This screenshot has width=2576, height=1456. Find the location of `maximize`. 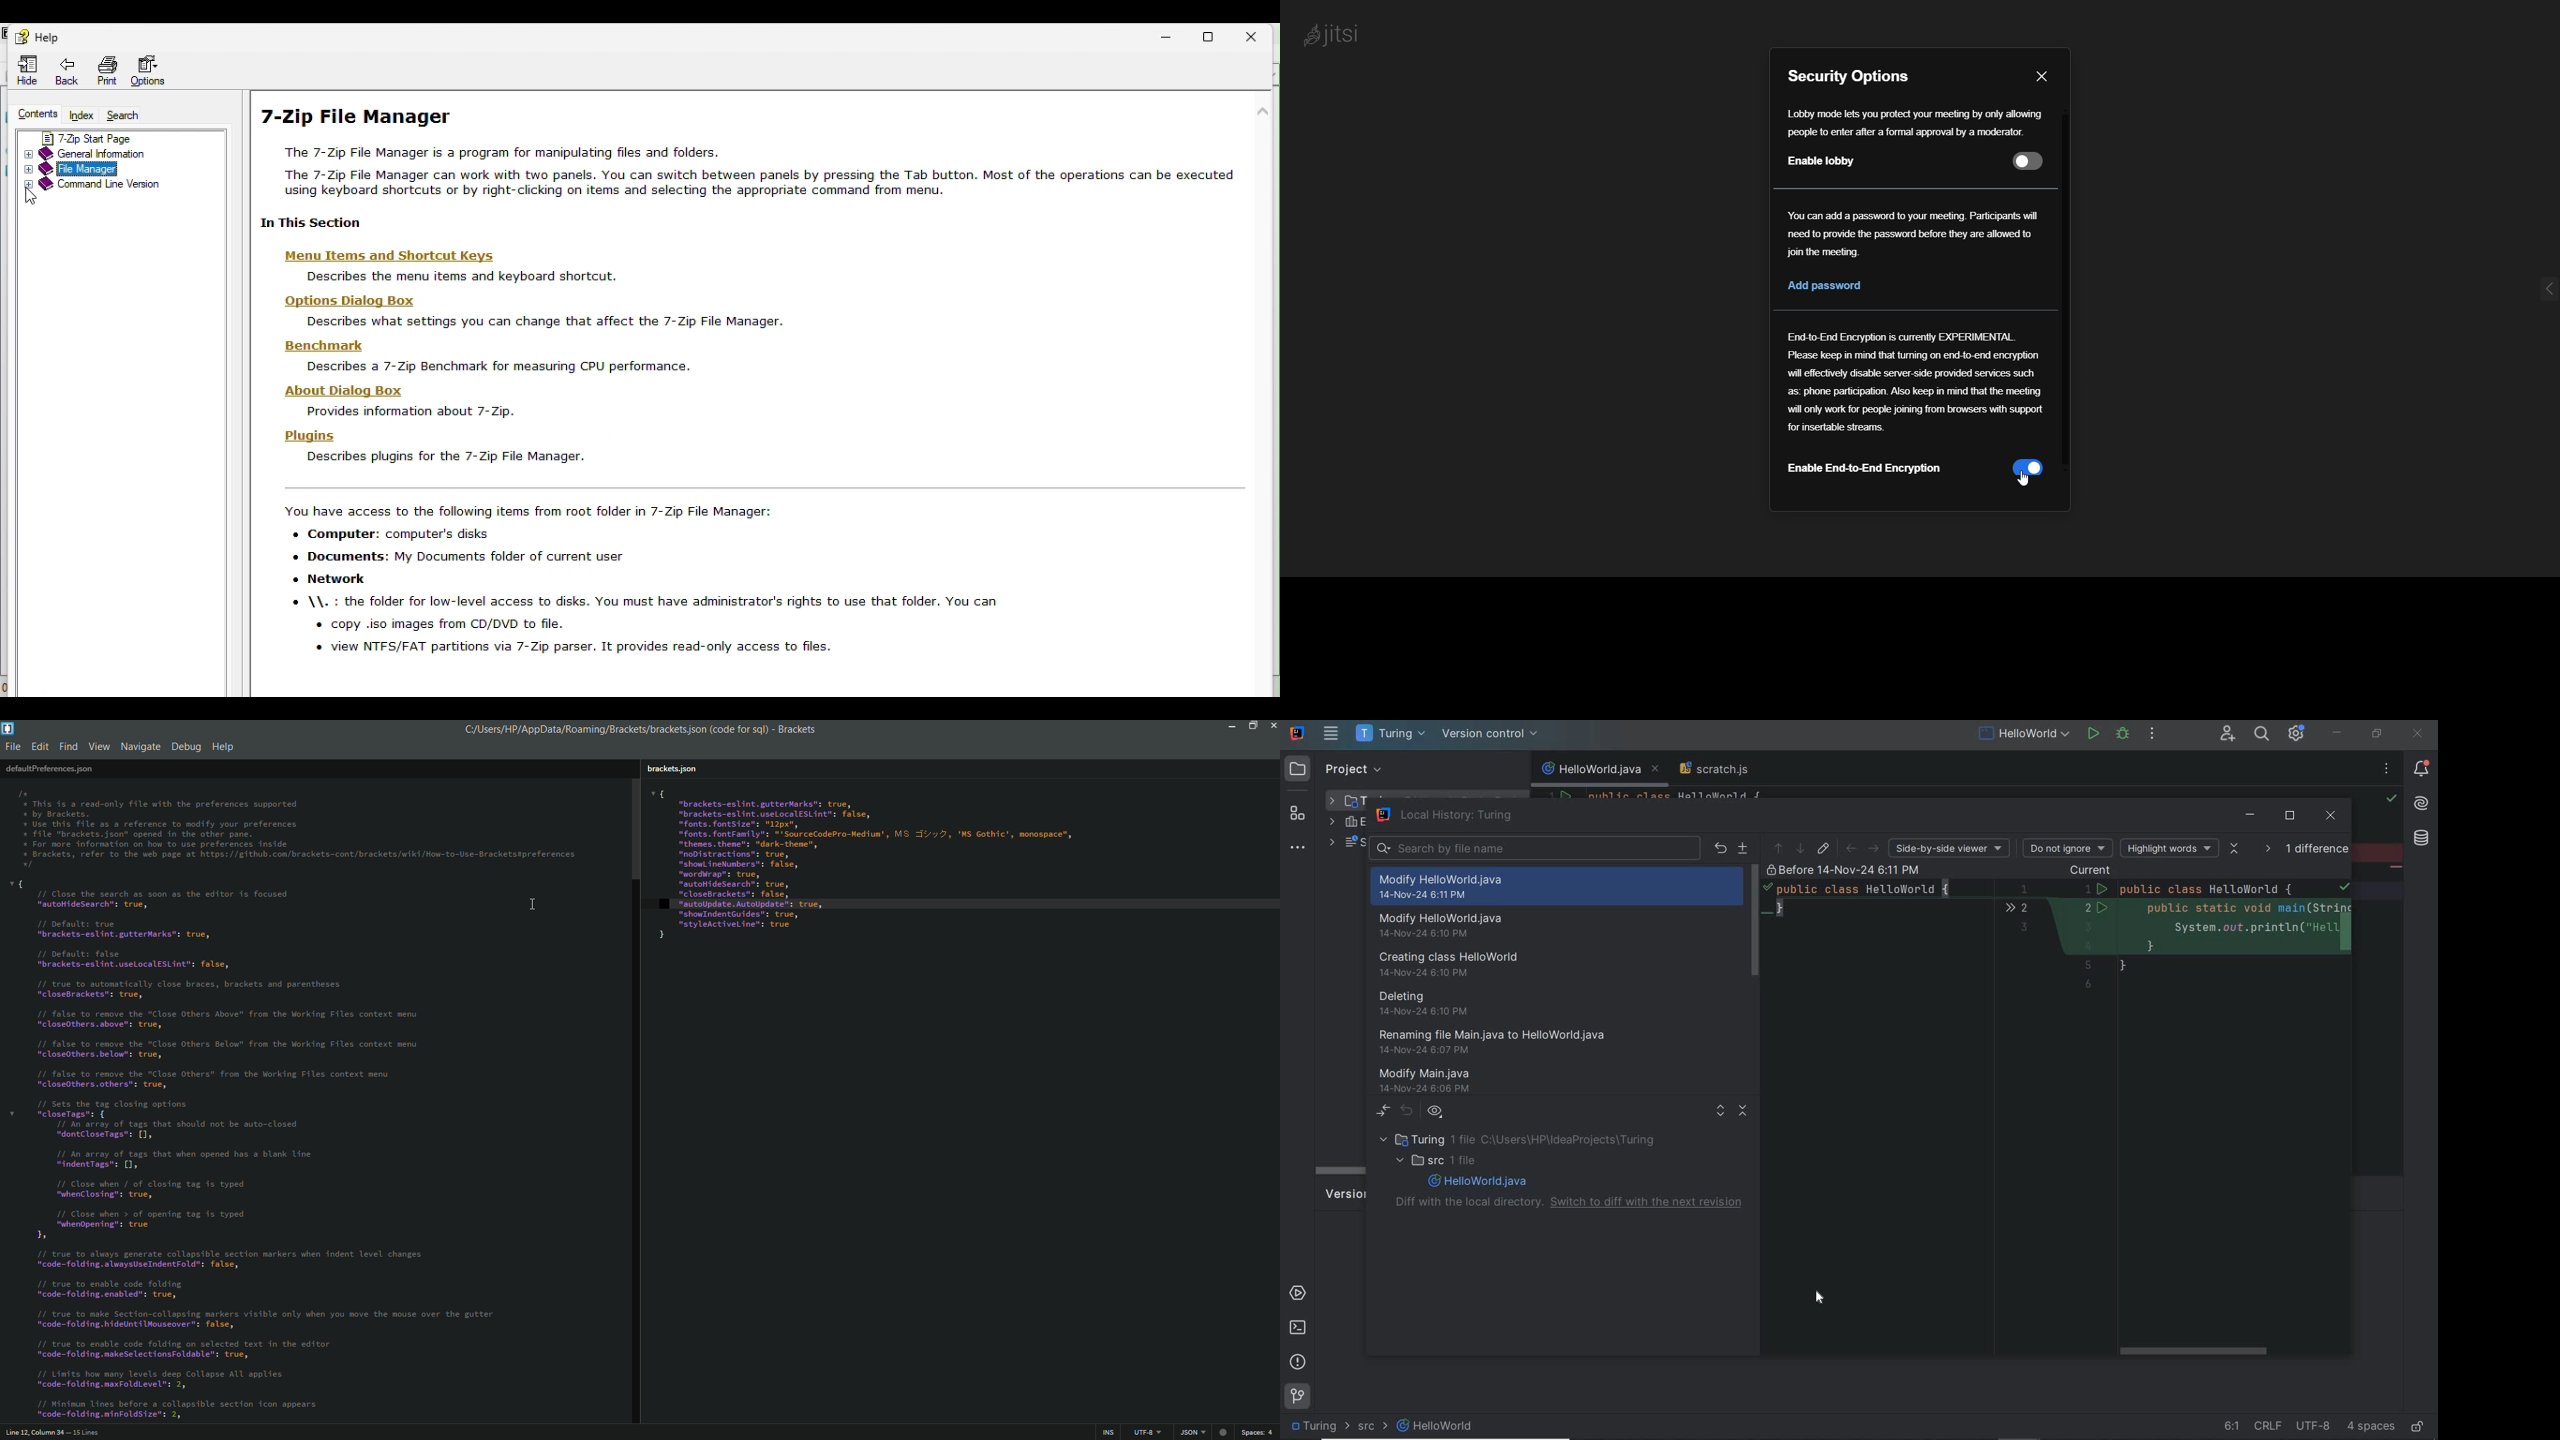

maximize is located at coordinates (1251, 726).